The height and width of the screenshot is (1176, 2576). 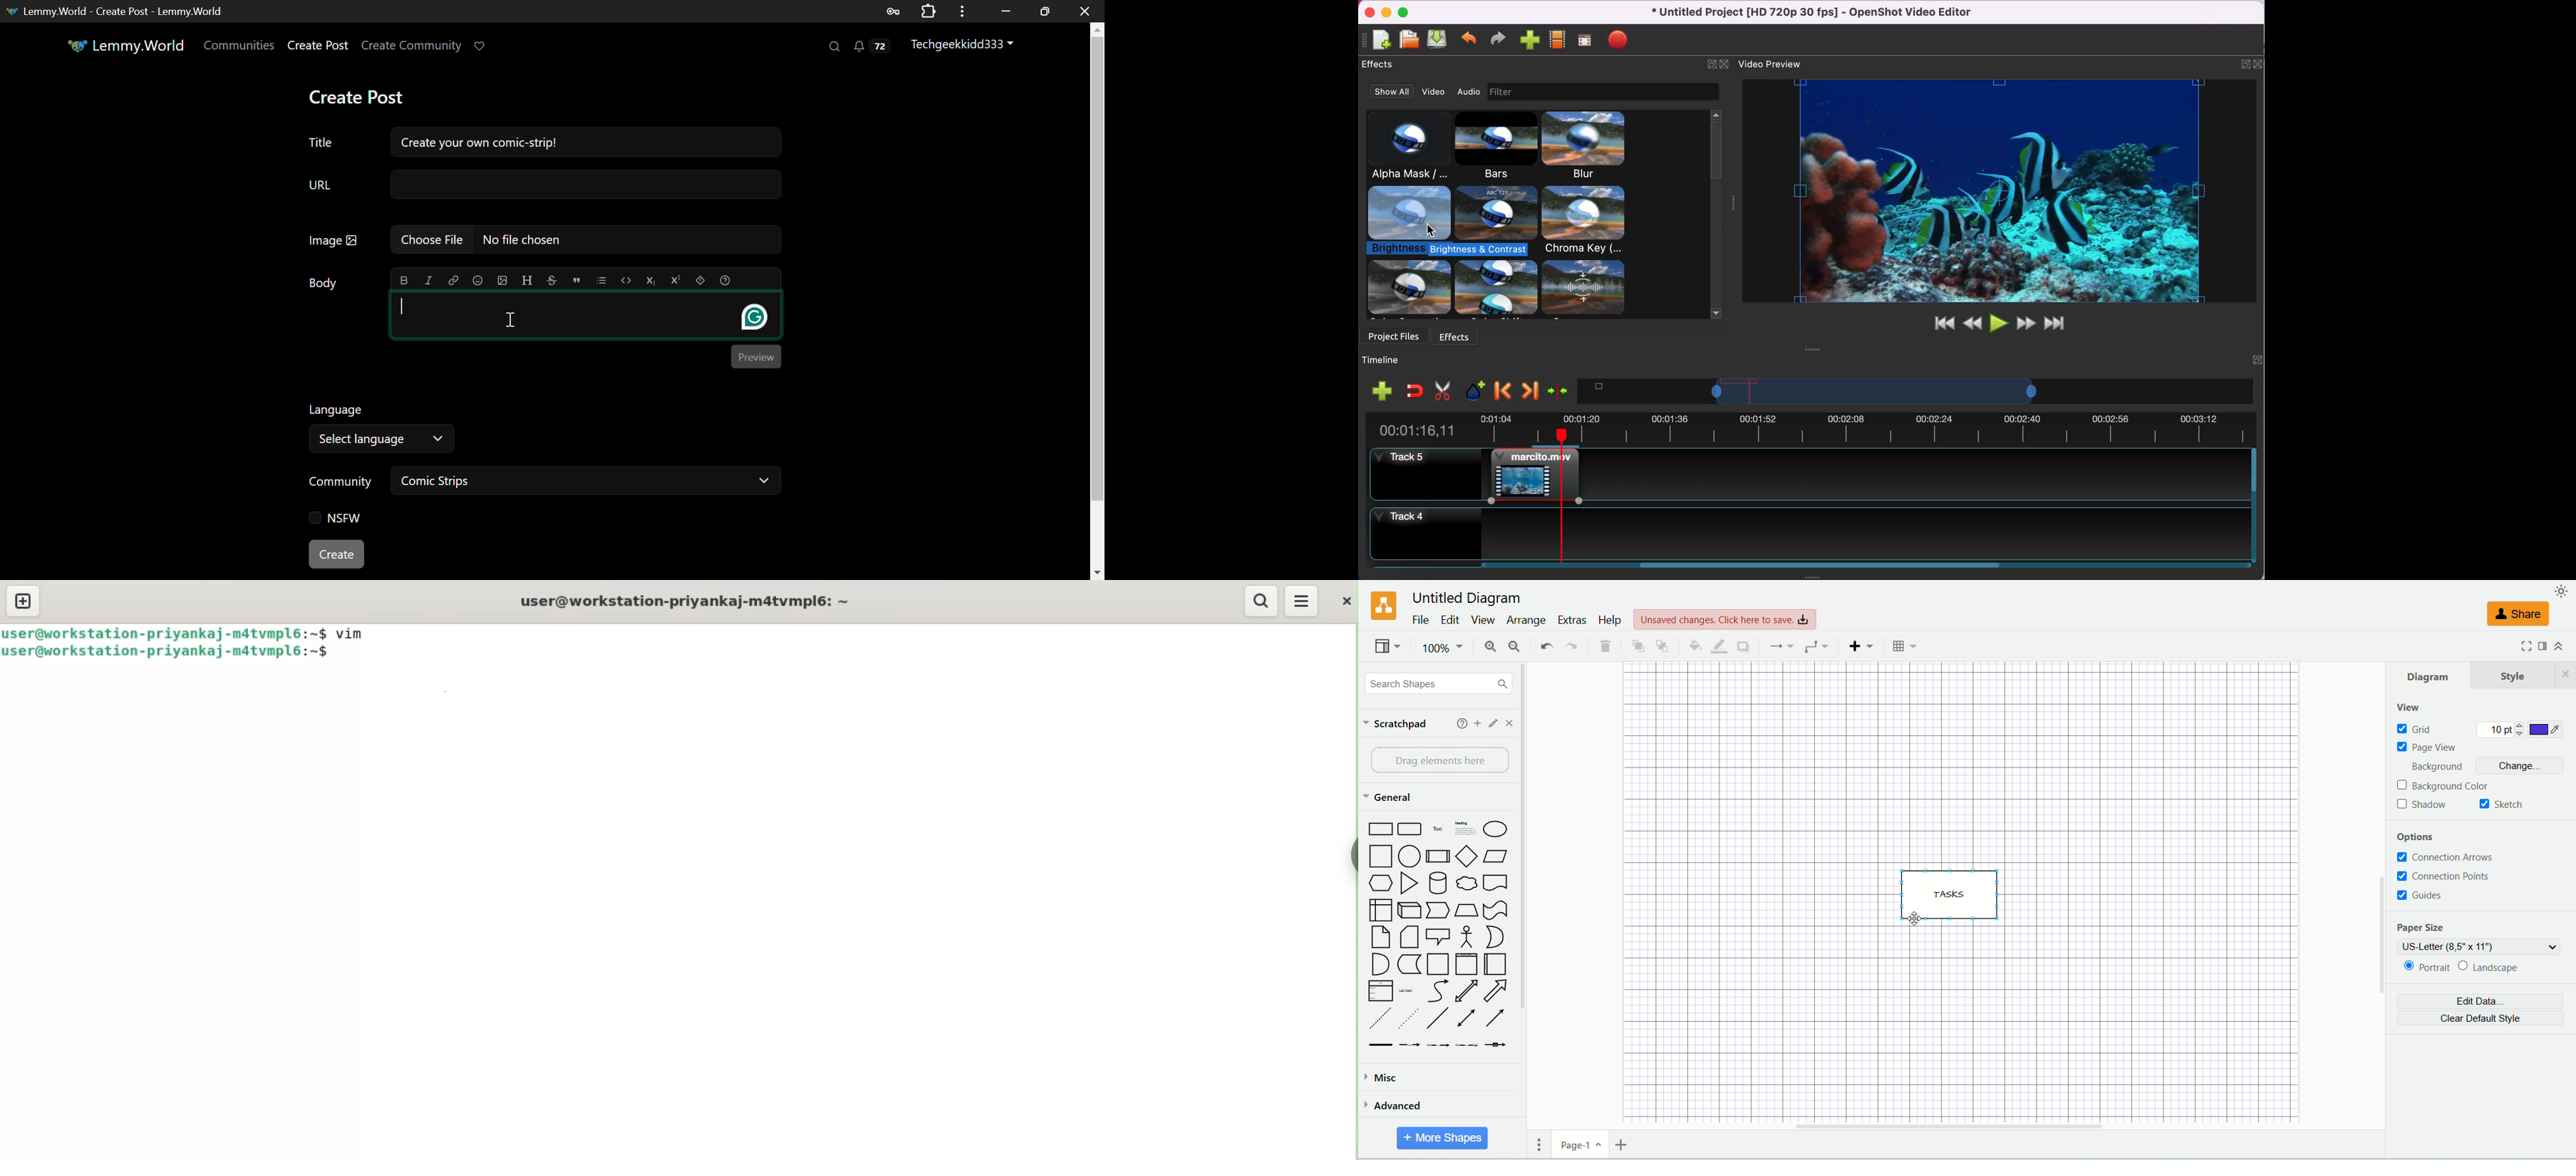 I want to click on close, so click(x=1512, y=723).